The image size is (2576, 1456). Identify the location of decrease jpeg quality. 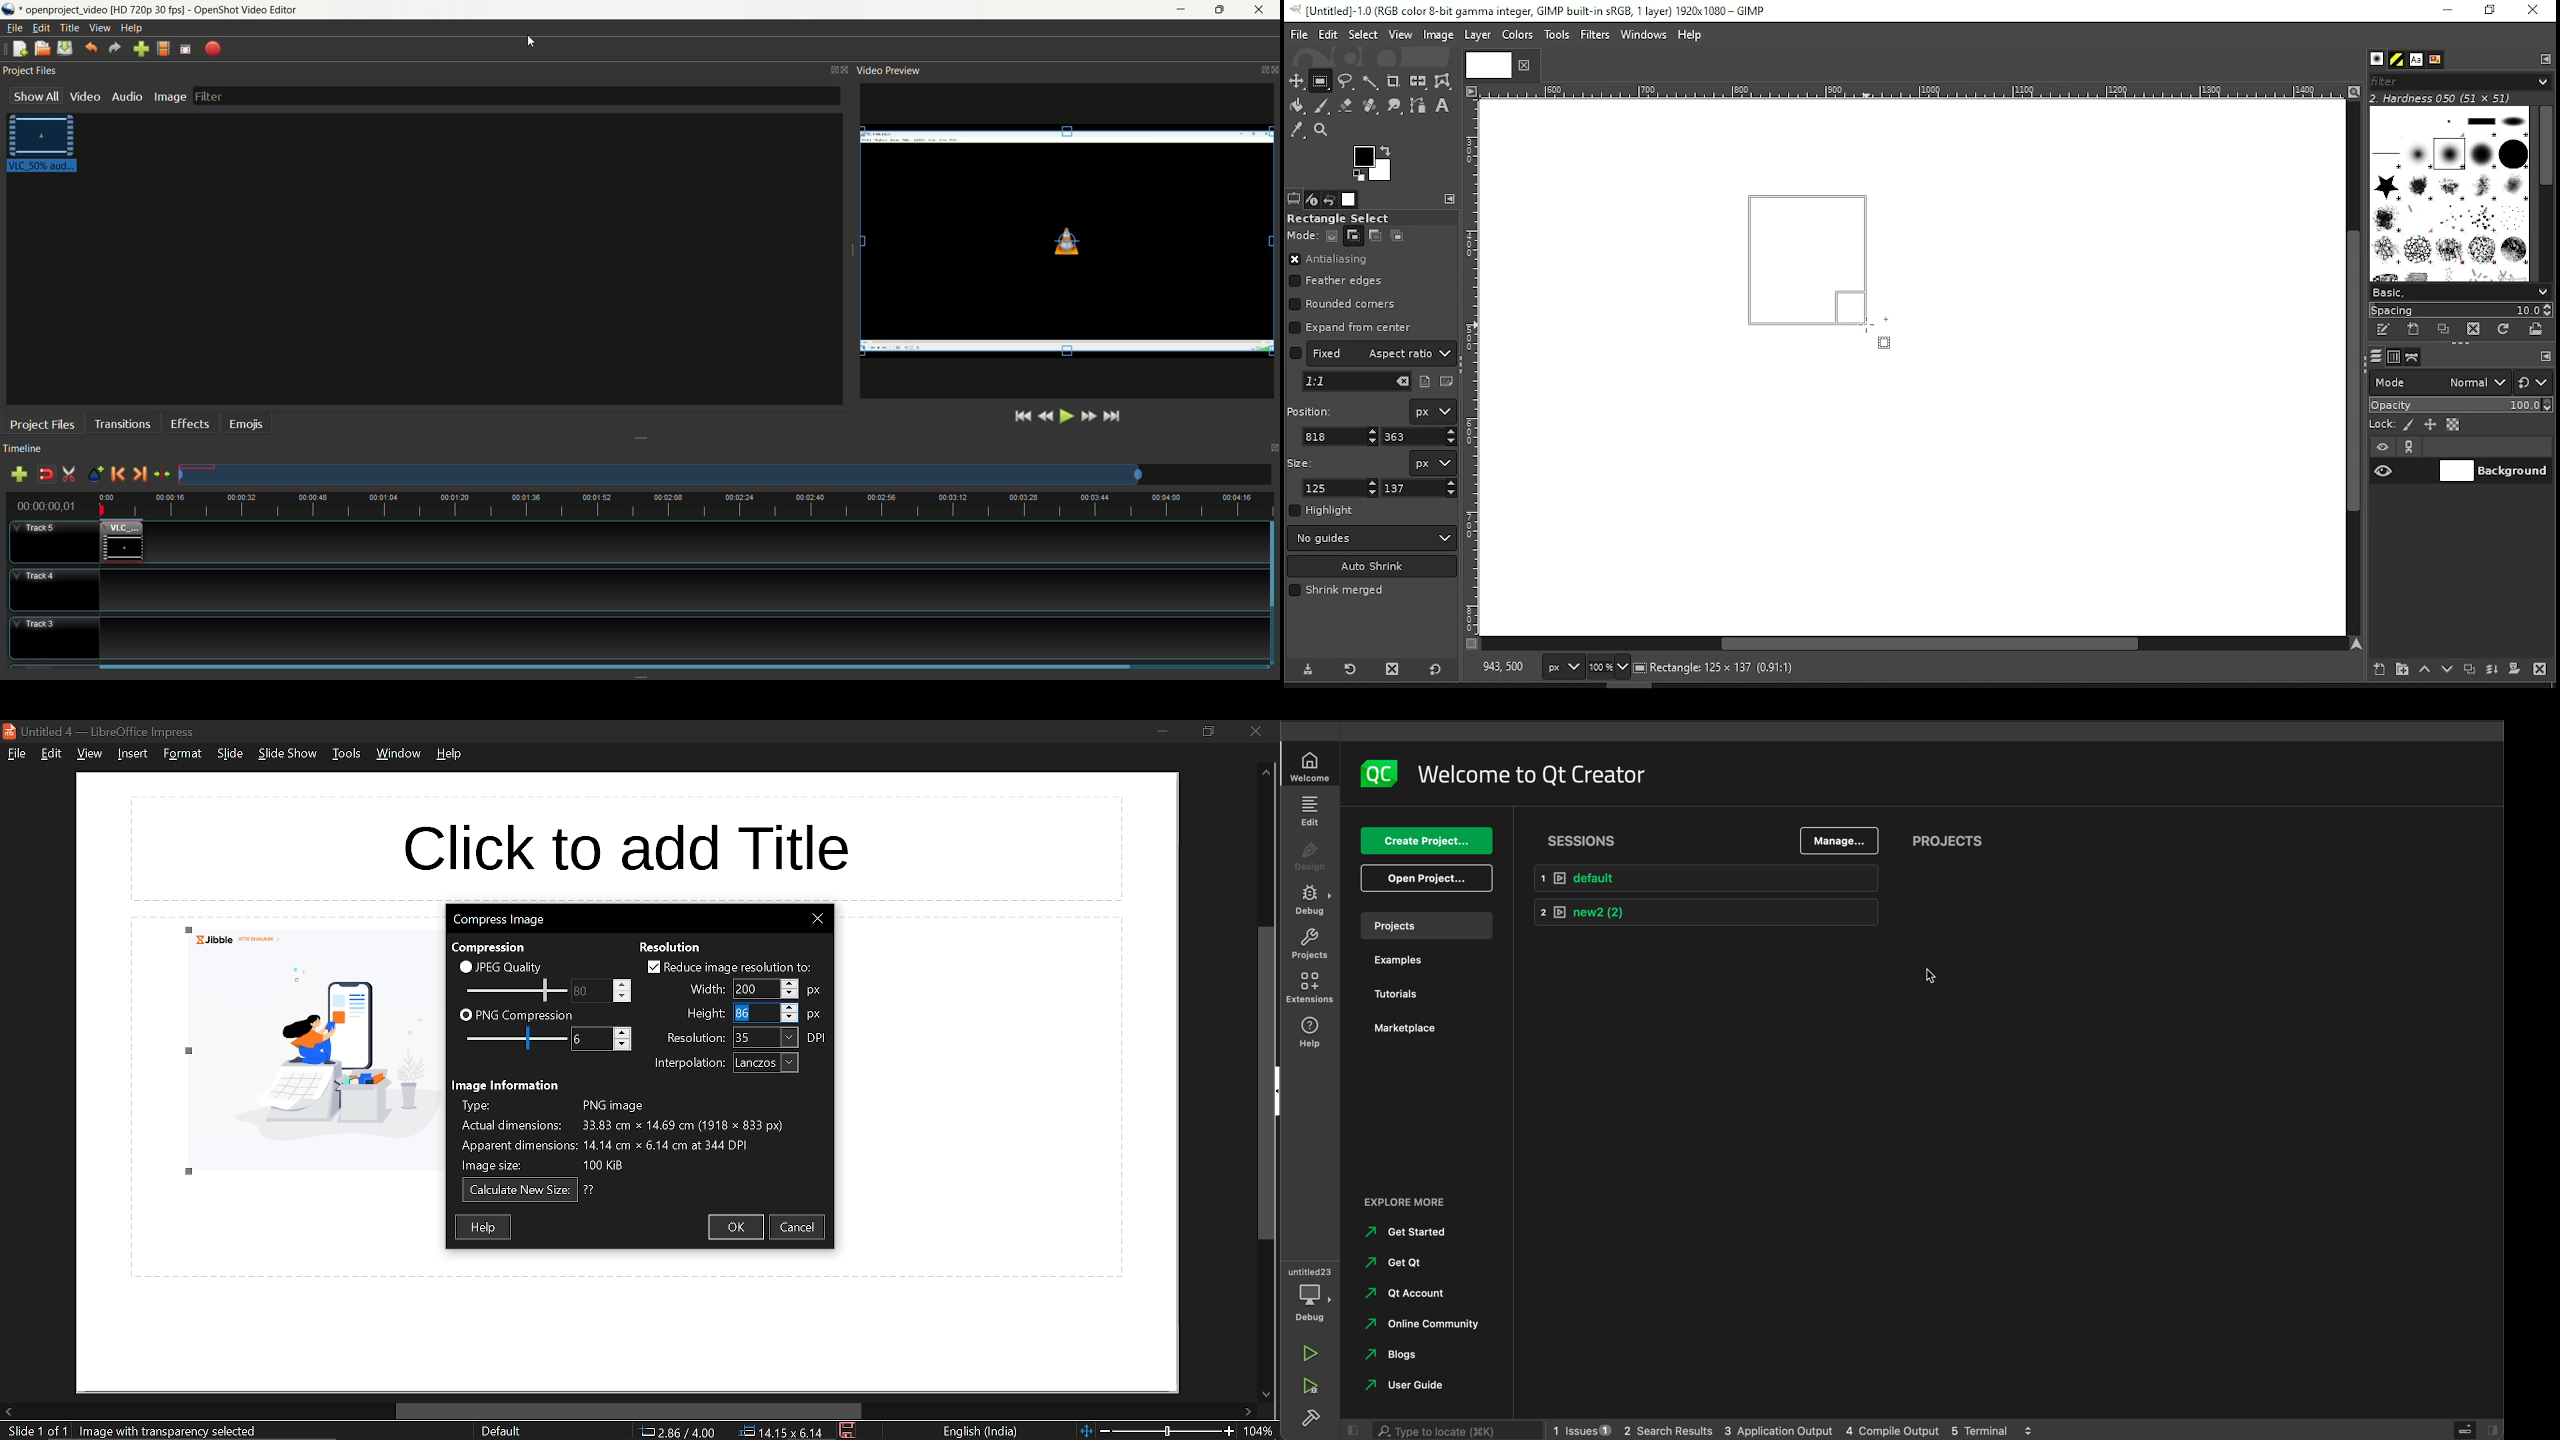
(621, 996).